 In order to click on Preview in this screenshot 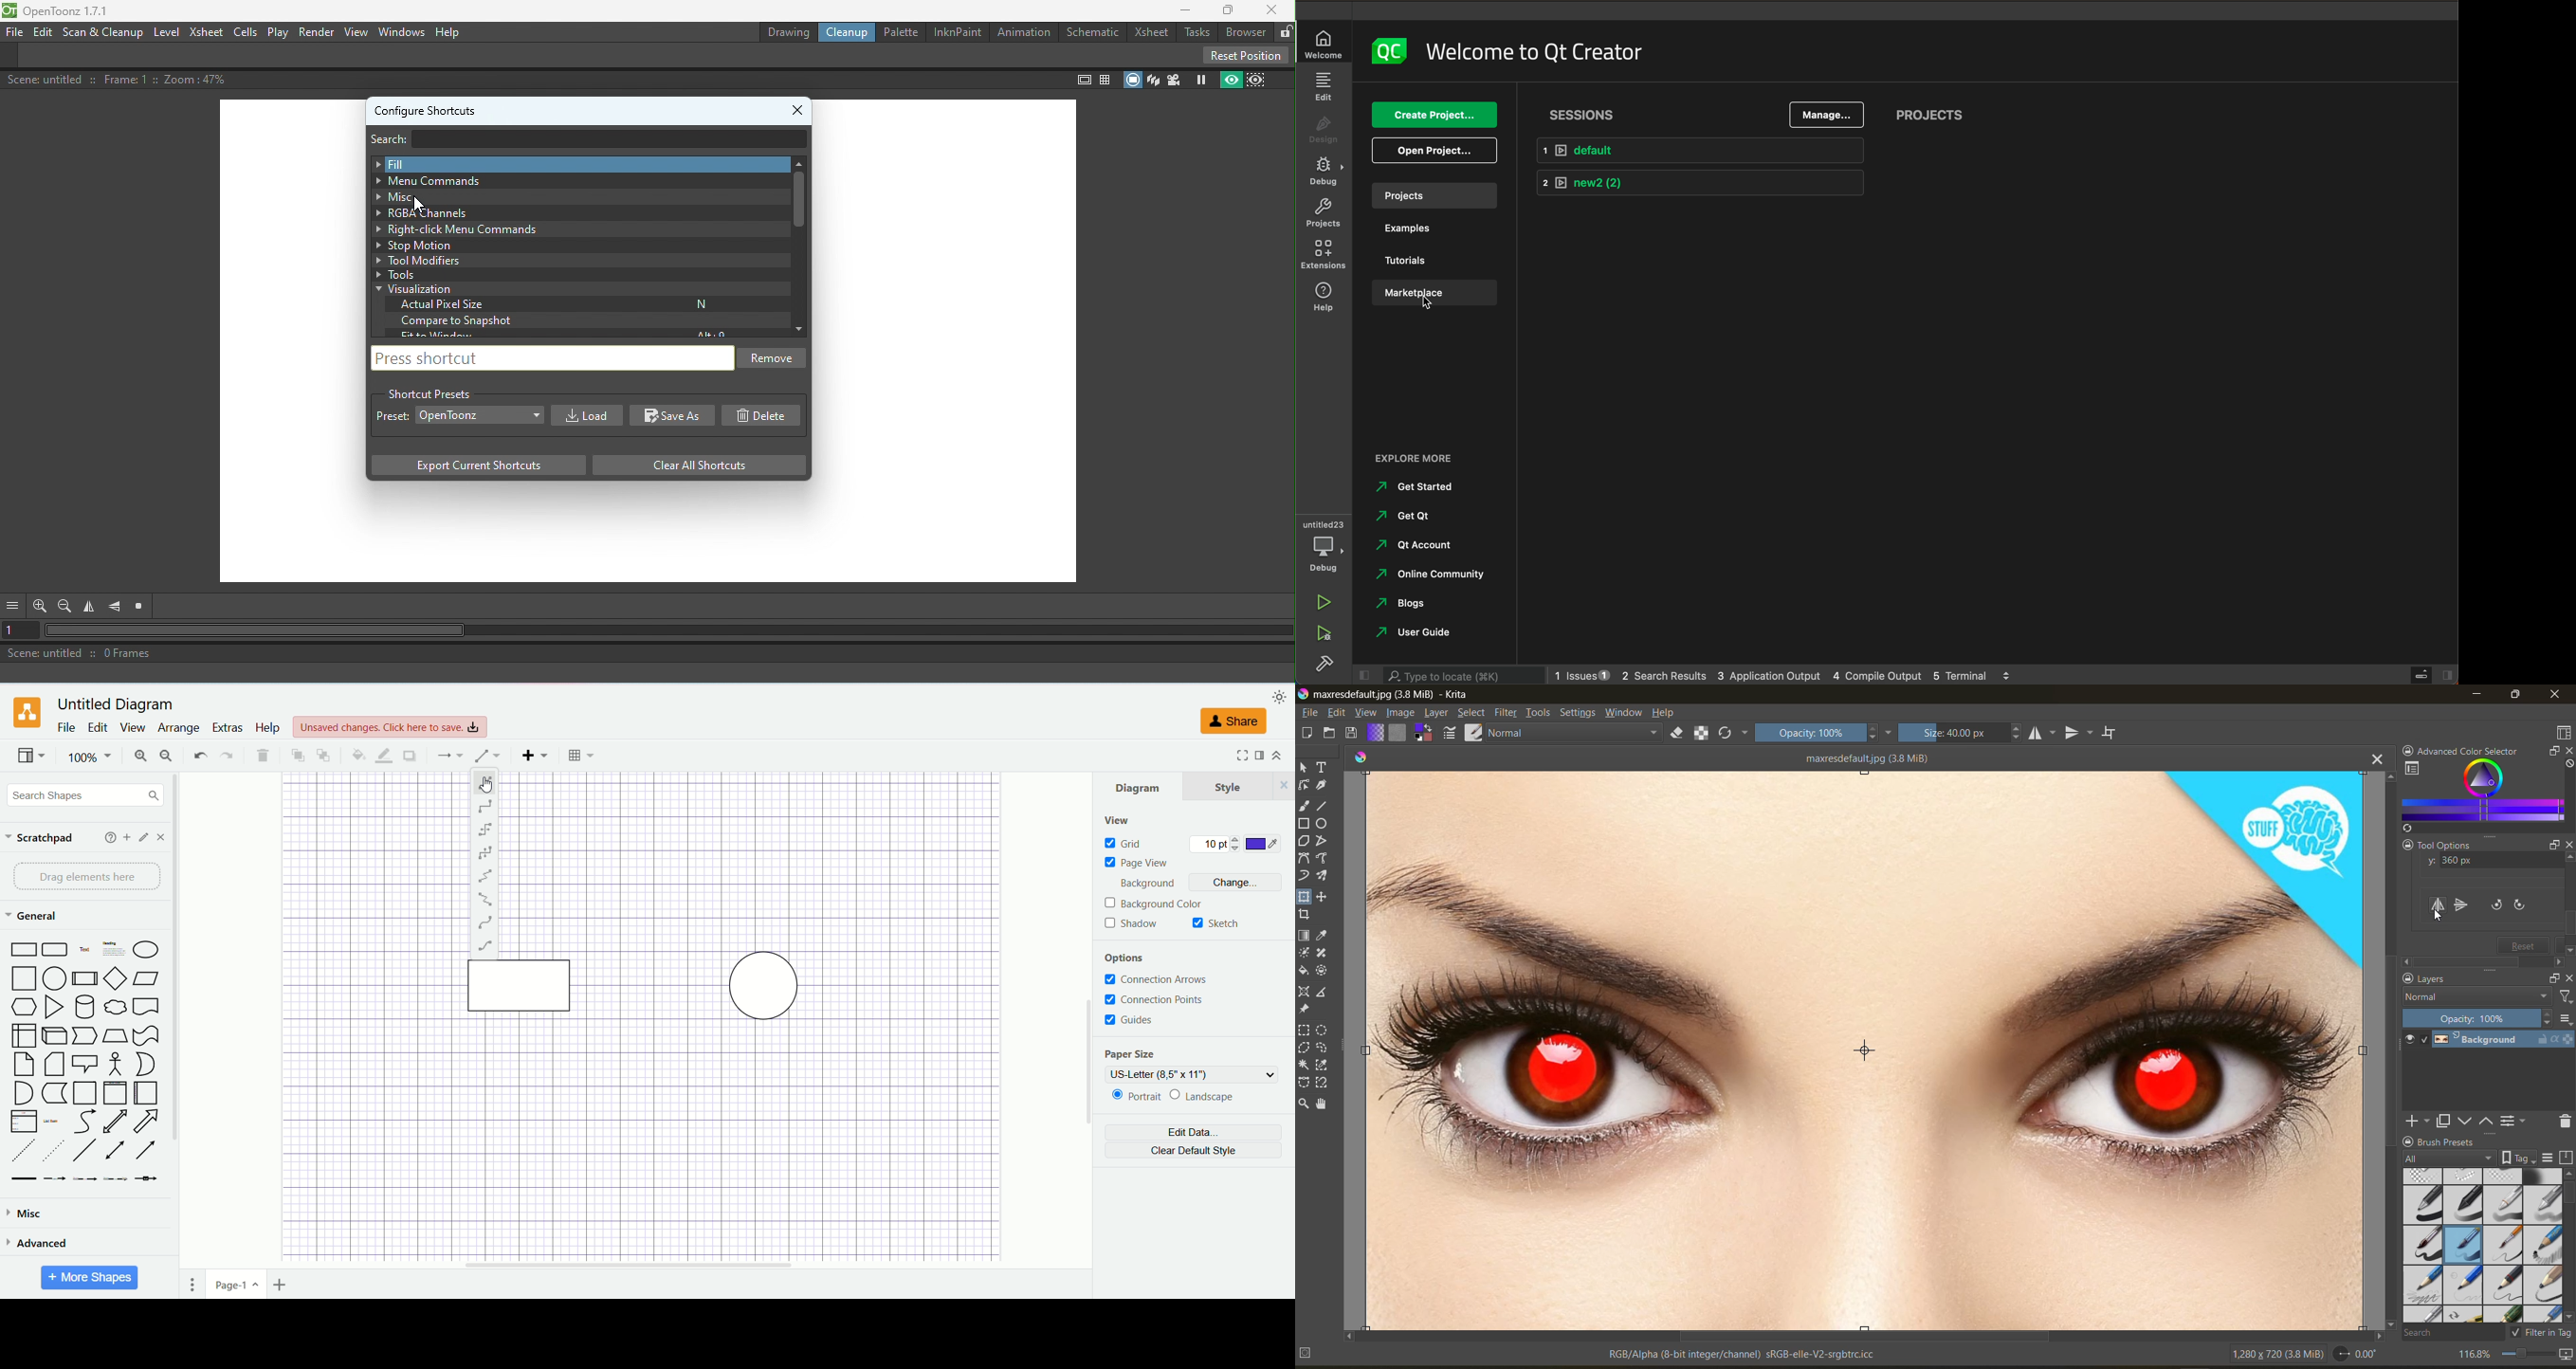, I will do `click(1229, 81)`.